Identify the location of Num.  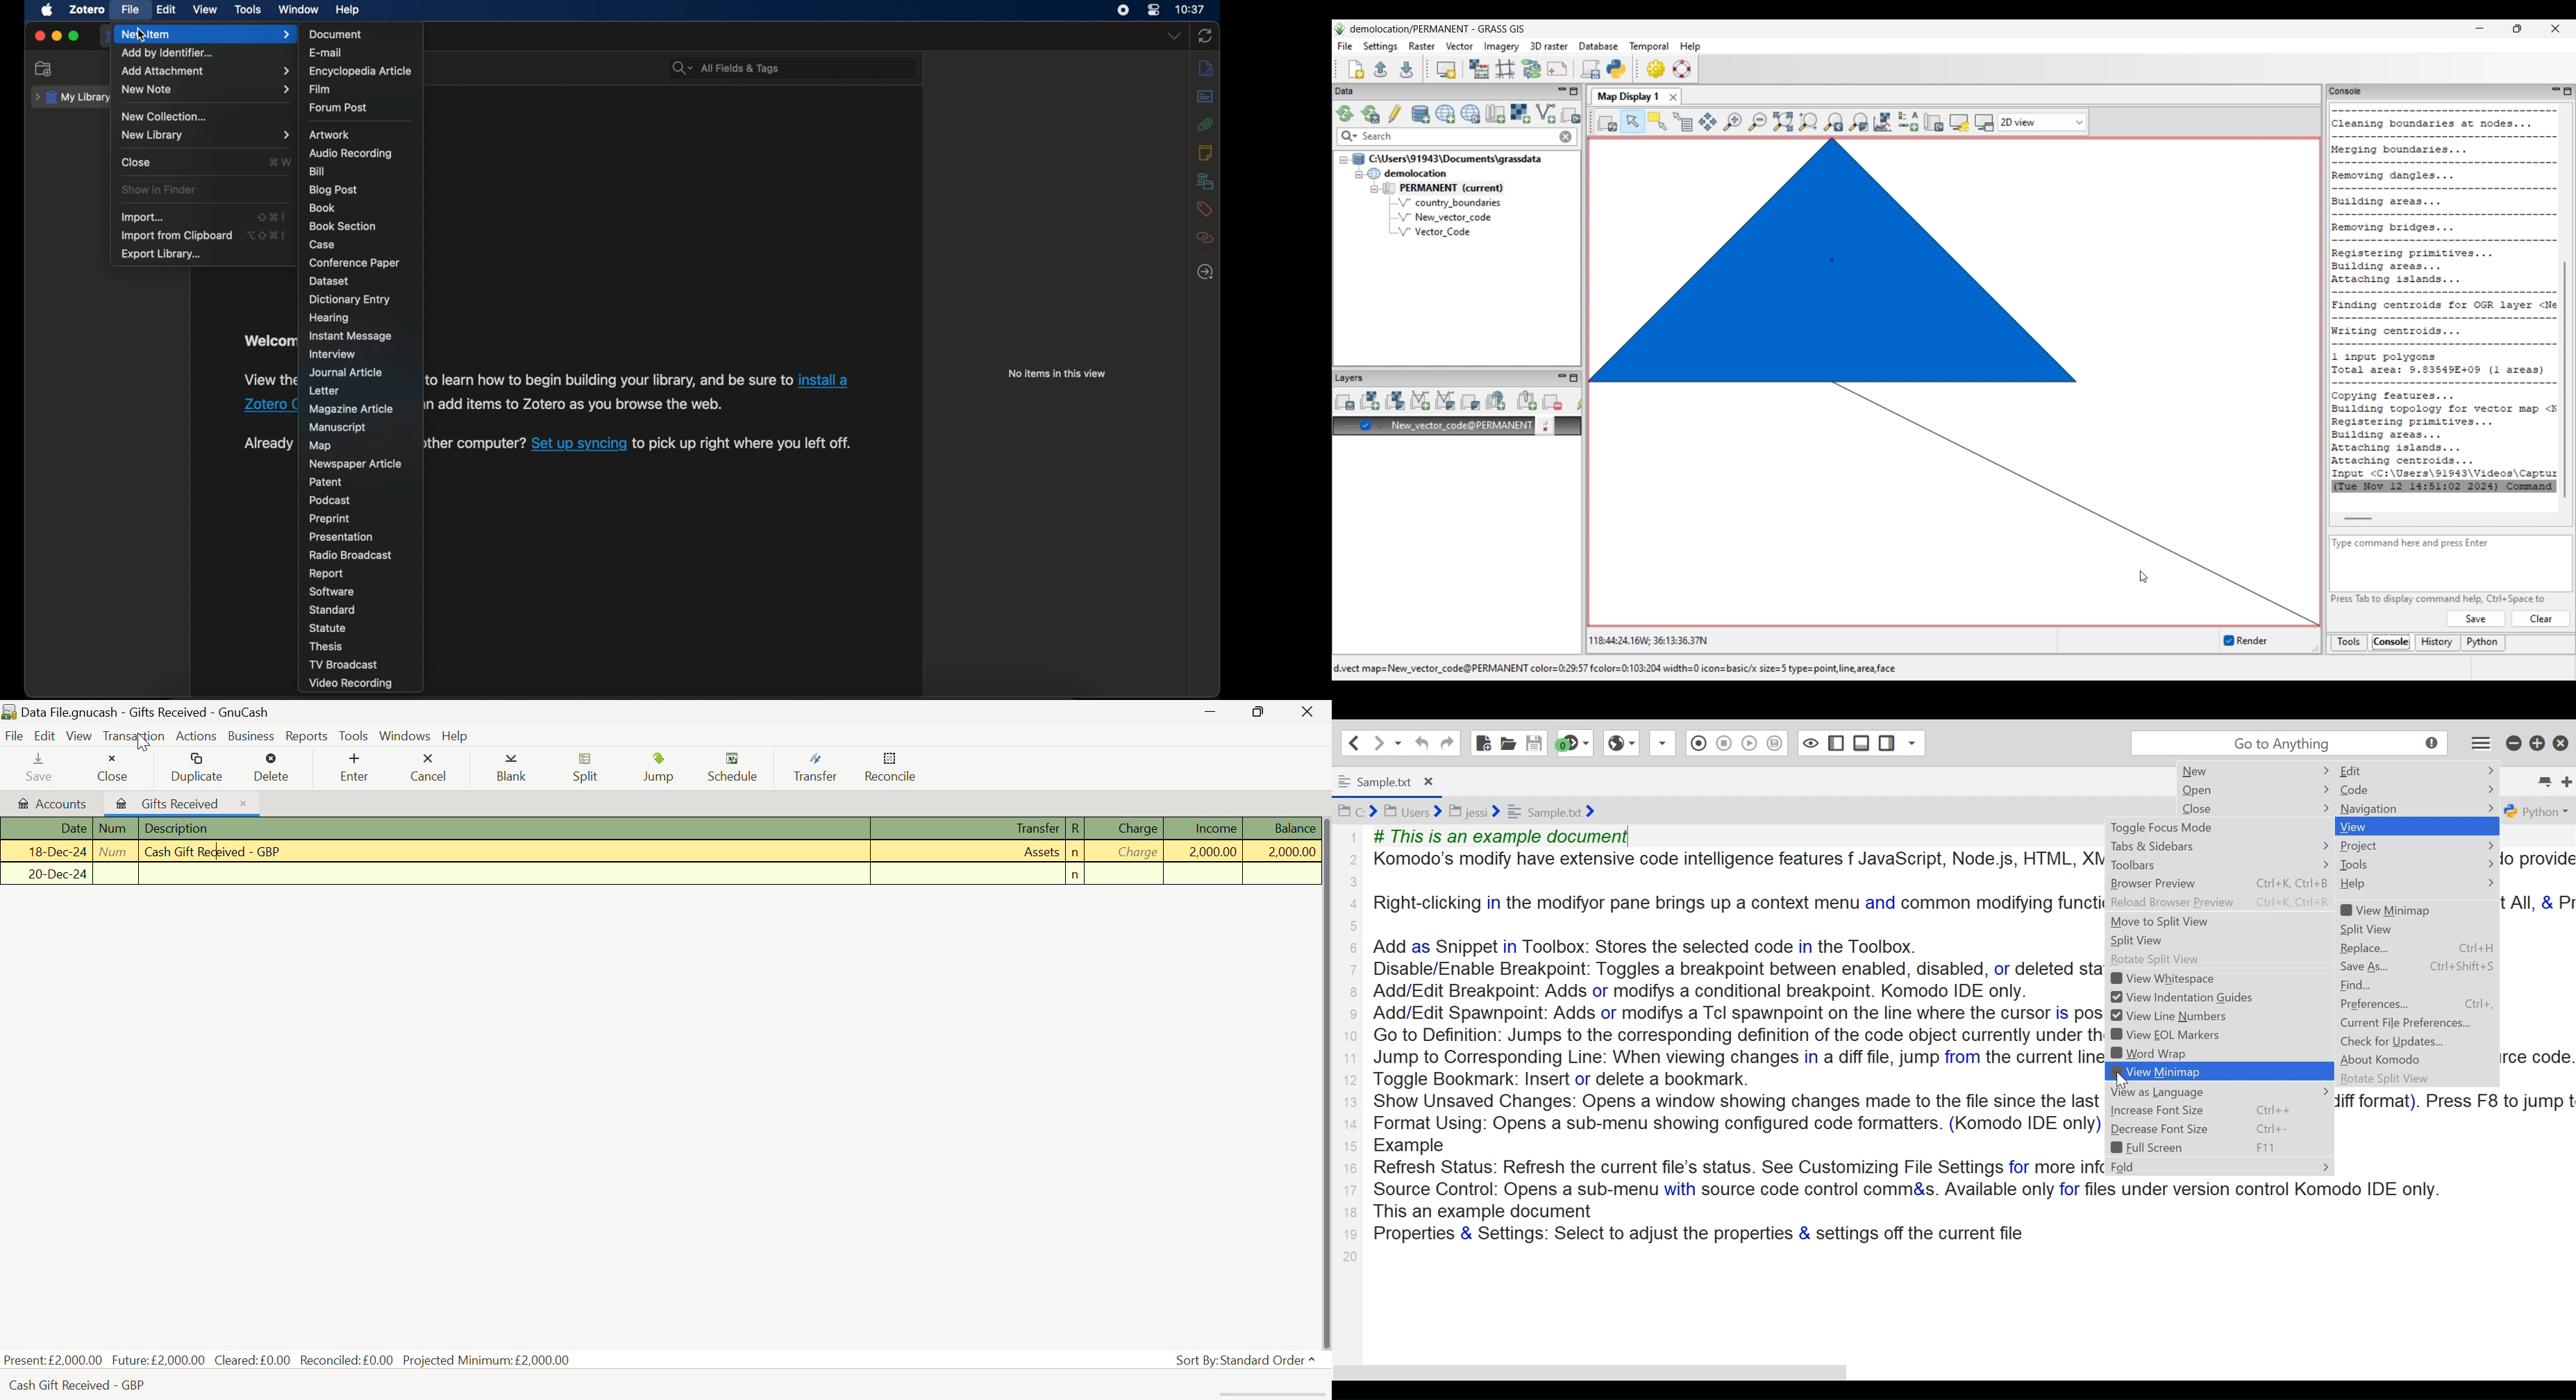
(116, 874).